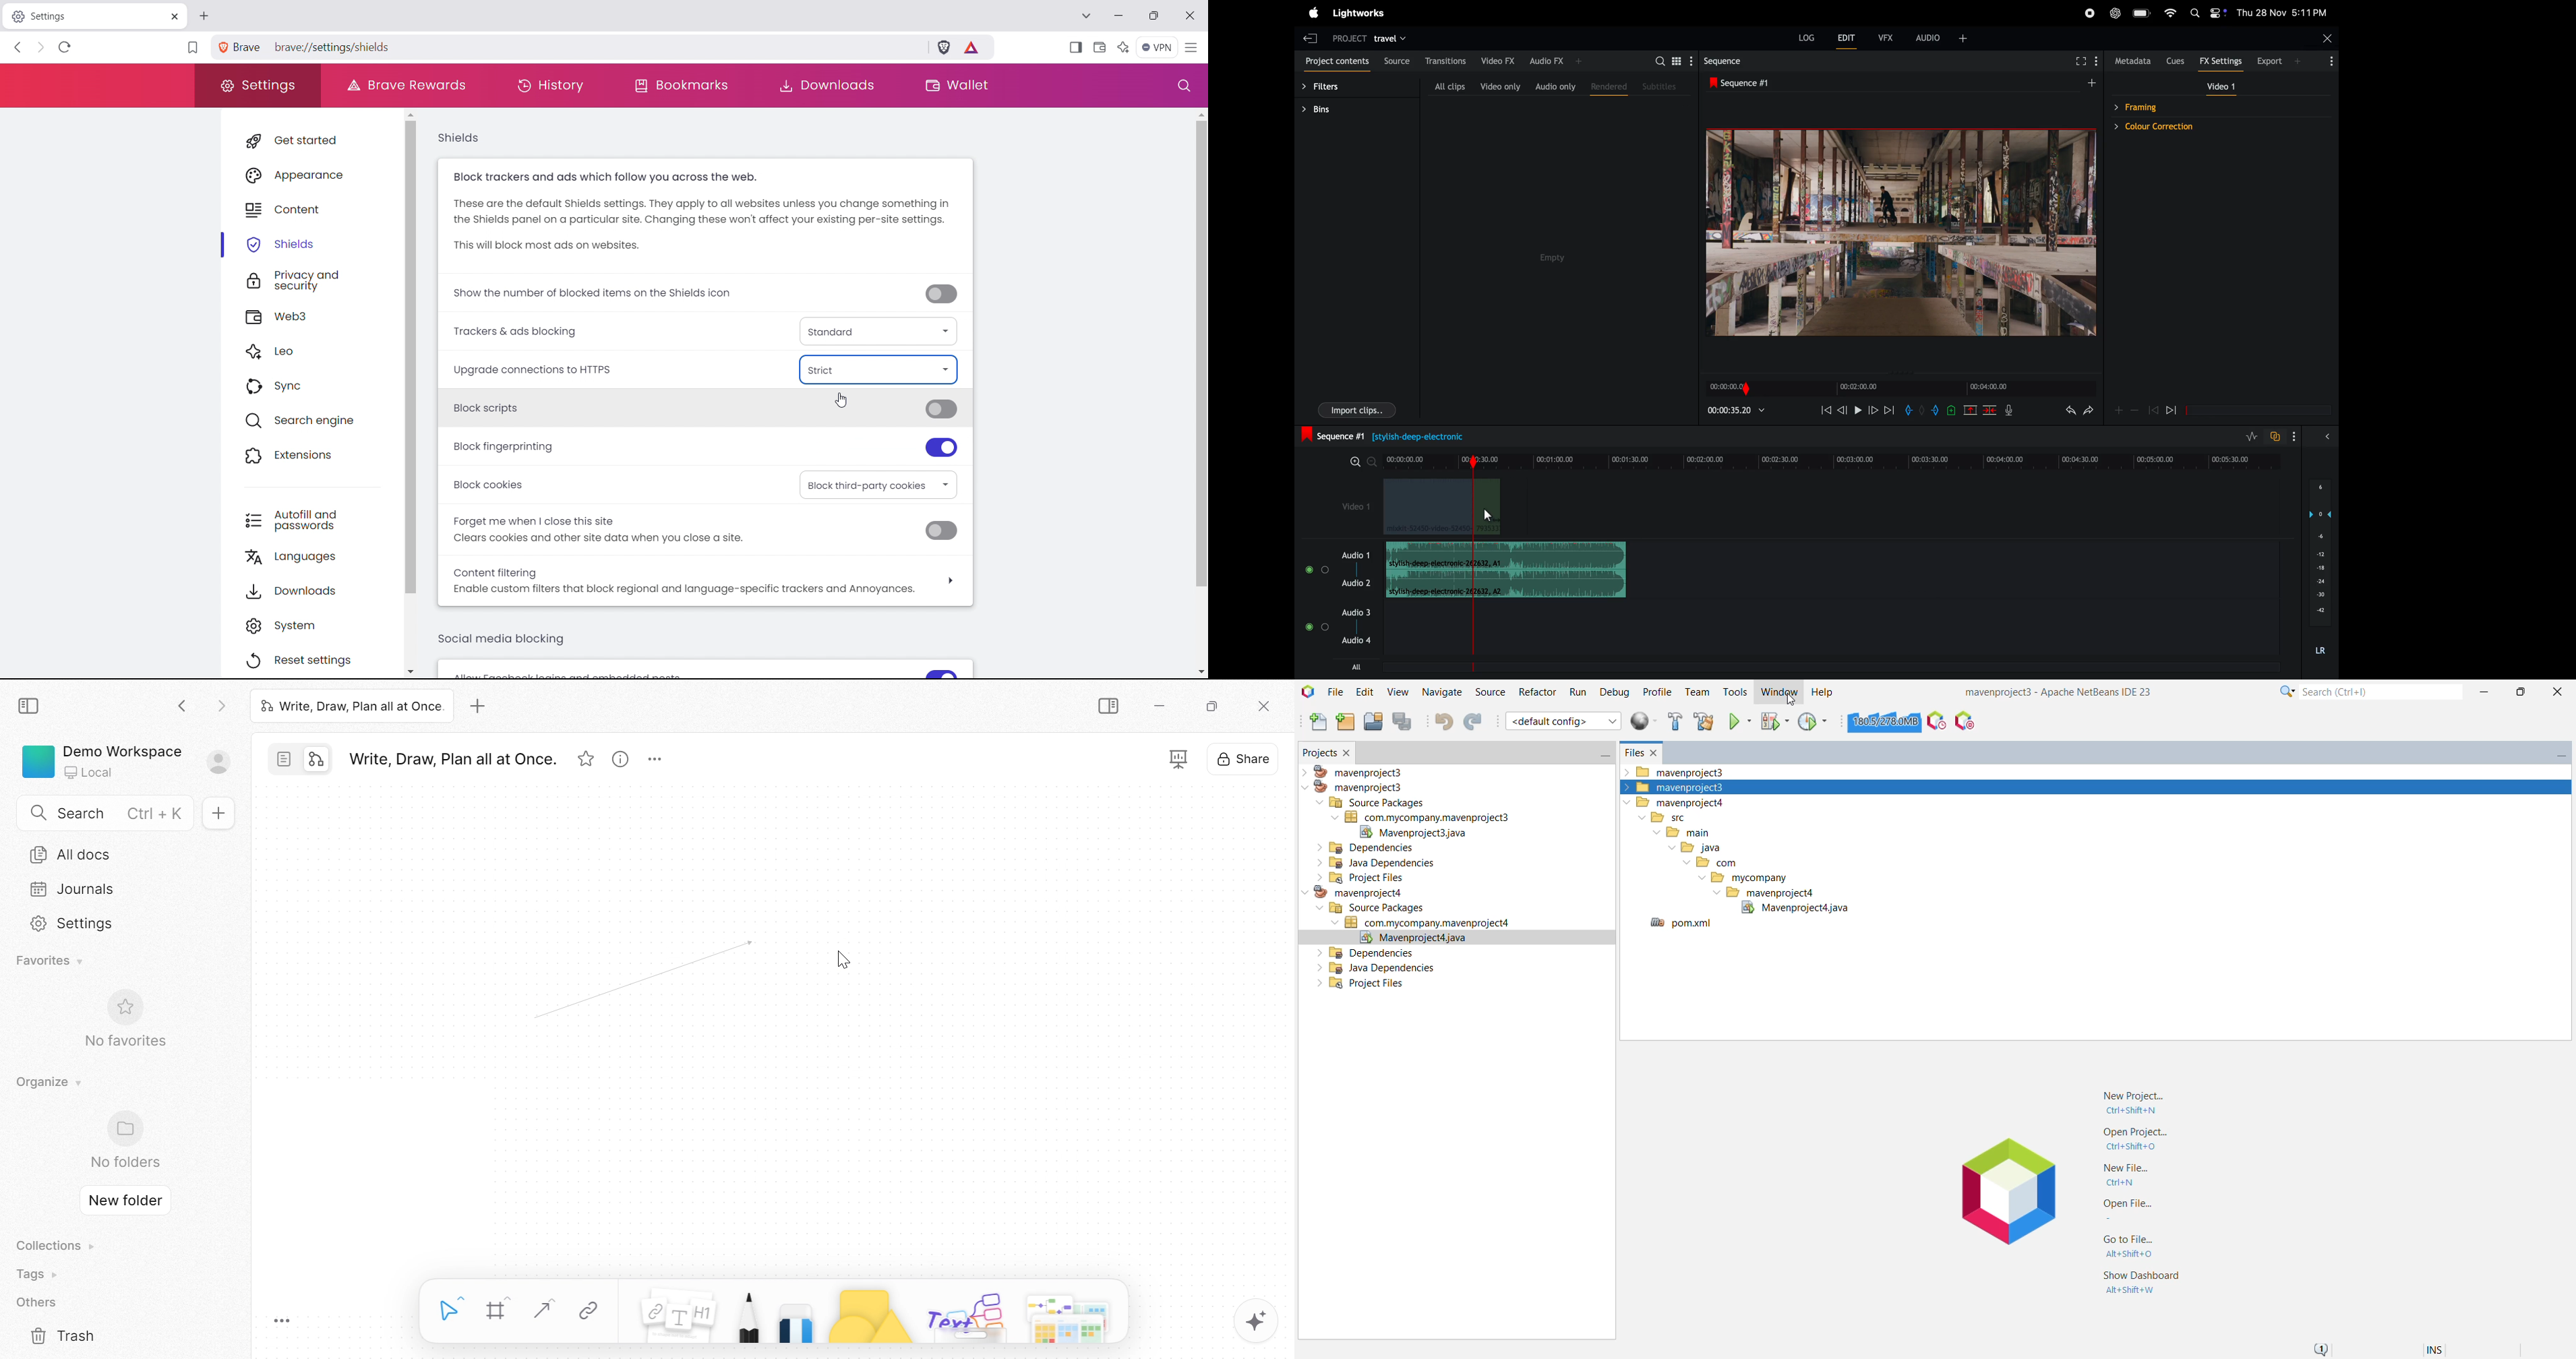  What do you see at coordinates (304, 761) in the screenshot?
I see `Switch` at bounding box center [304, 761].